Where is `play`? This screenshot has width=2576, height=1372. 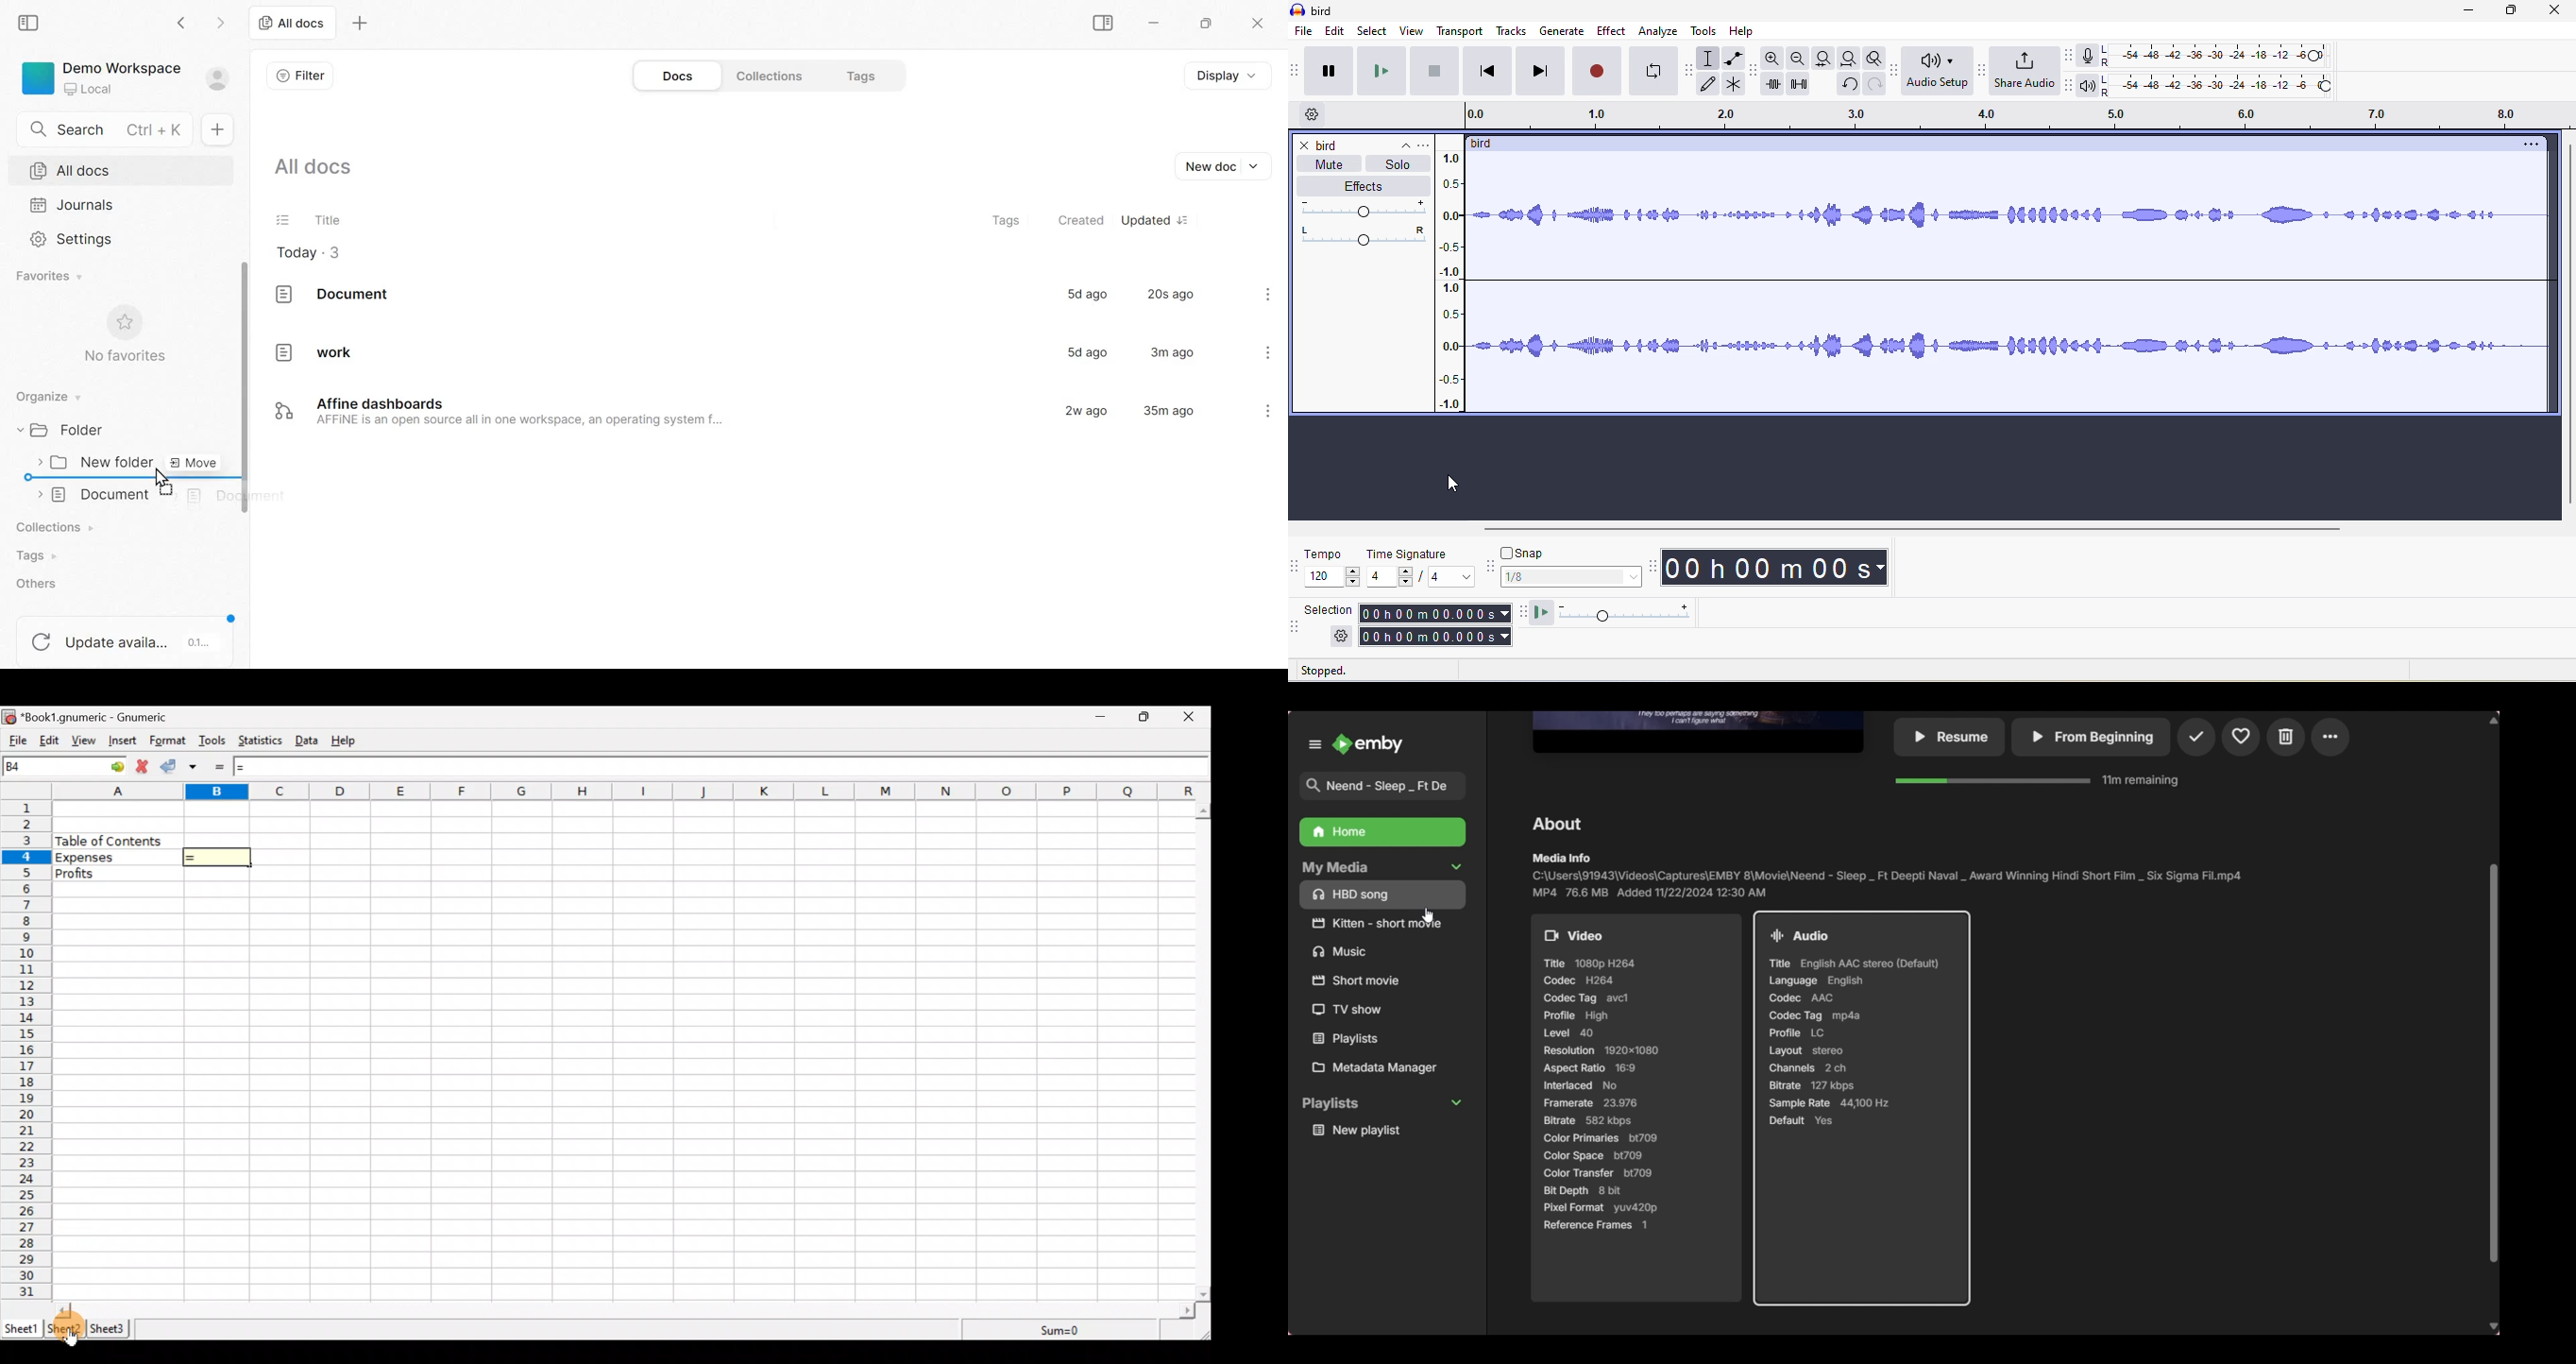
play is located at coordinates (1385, 72).